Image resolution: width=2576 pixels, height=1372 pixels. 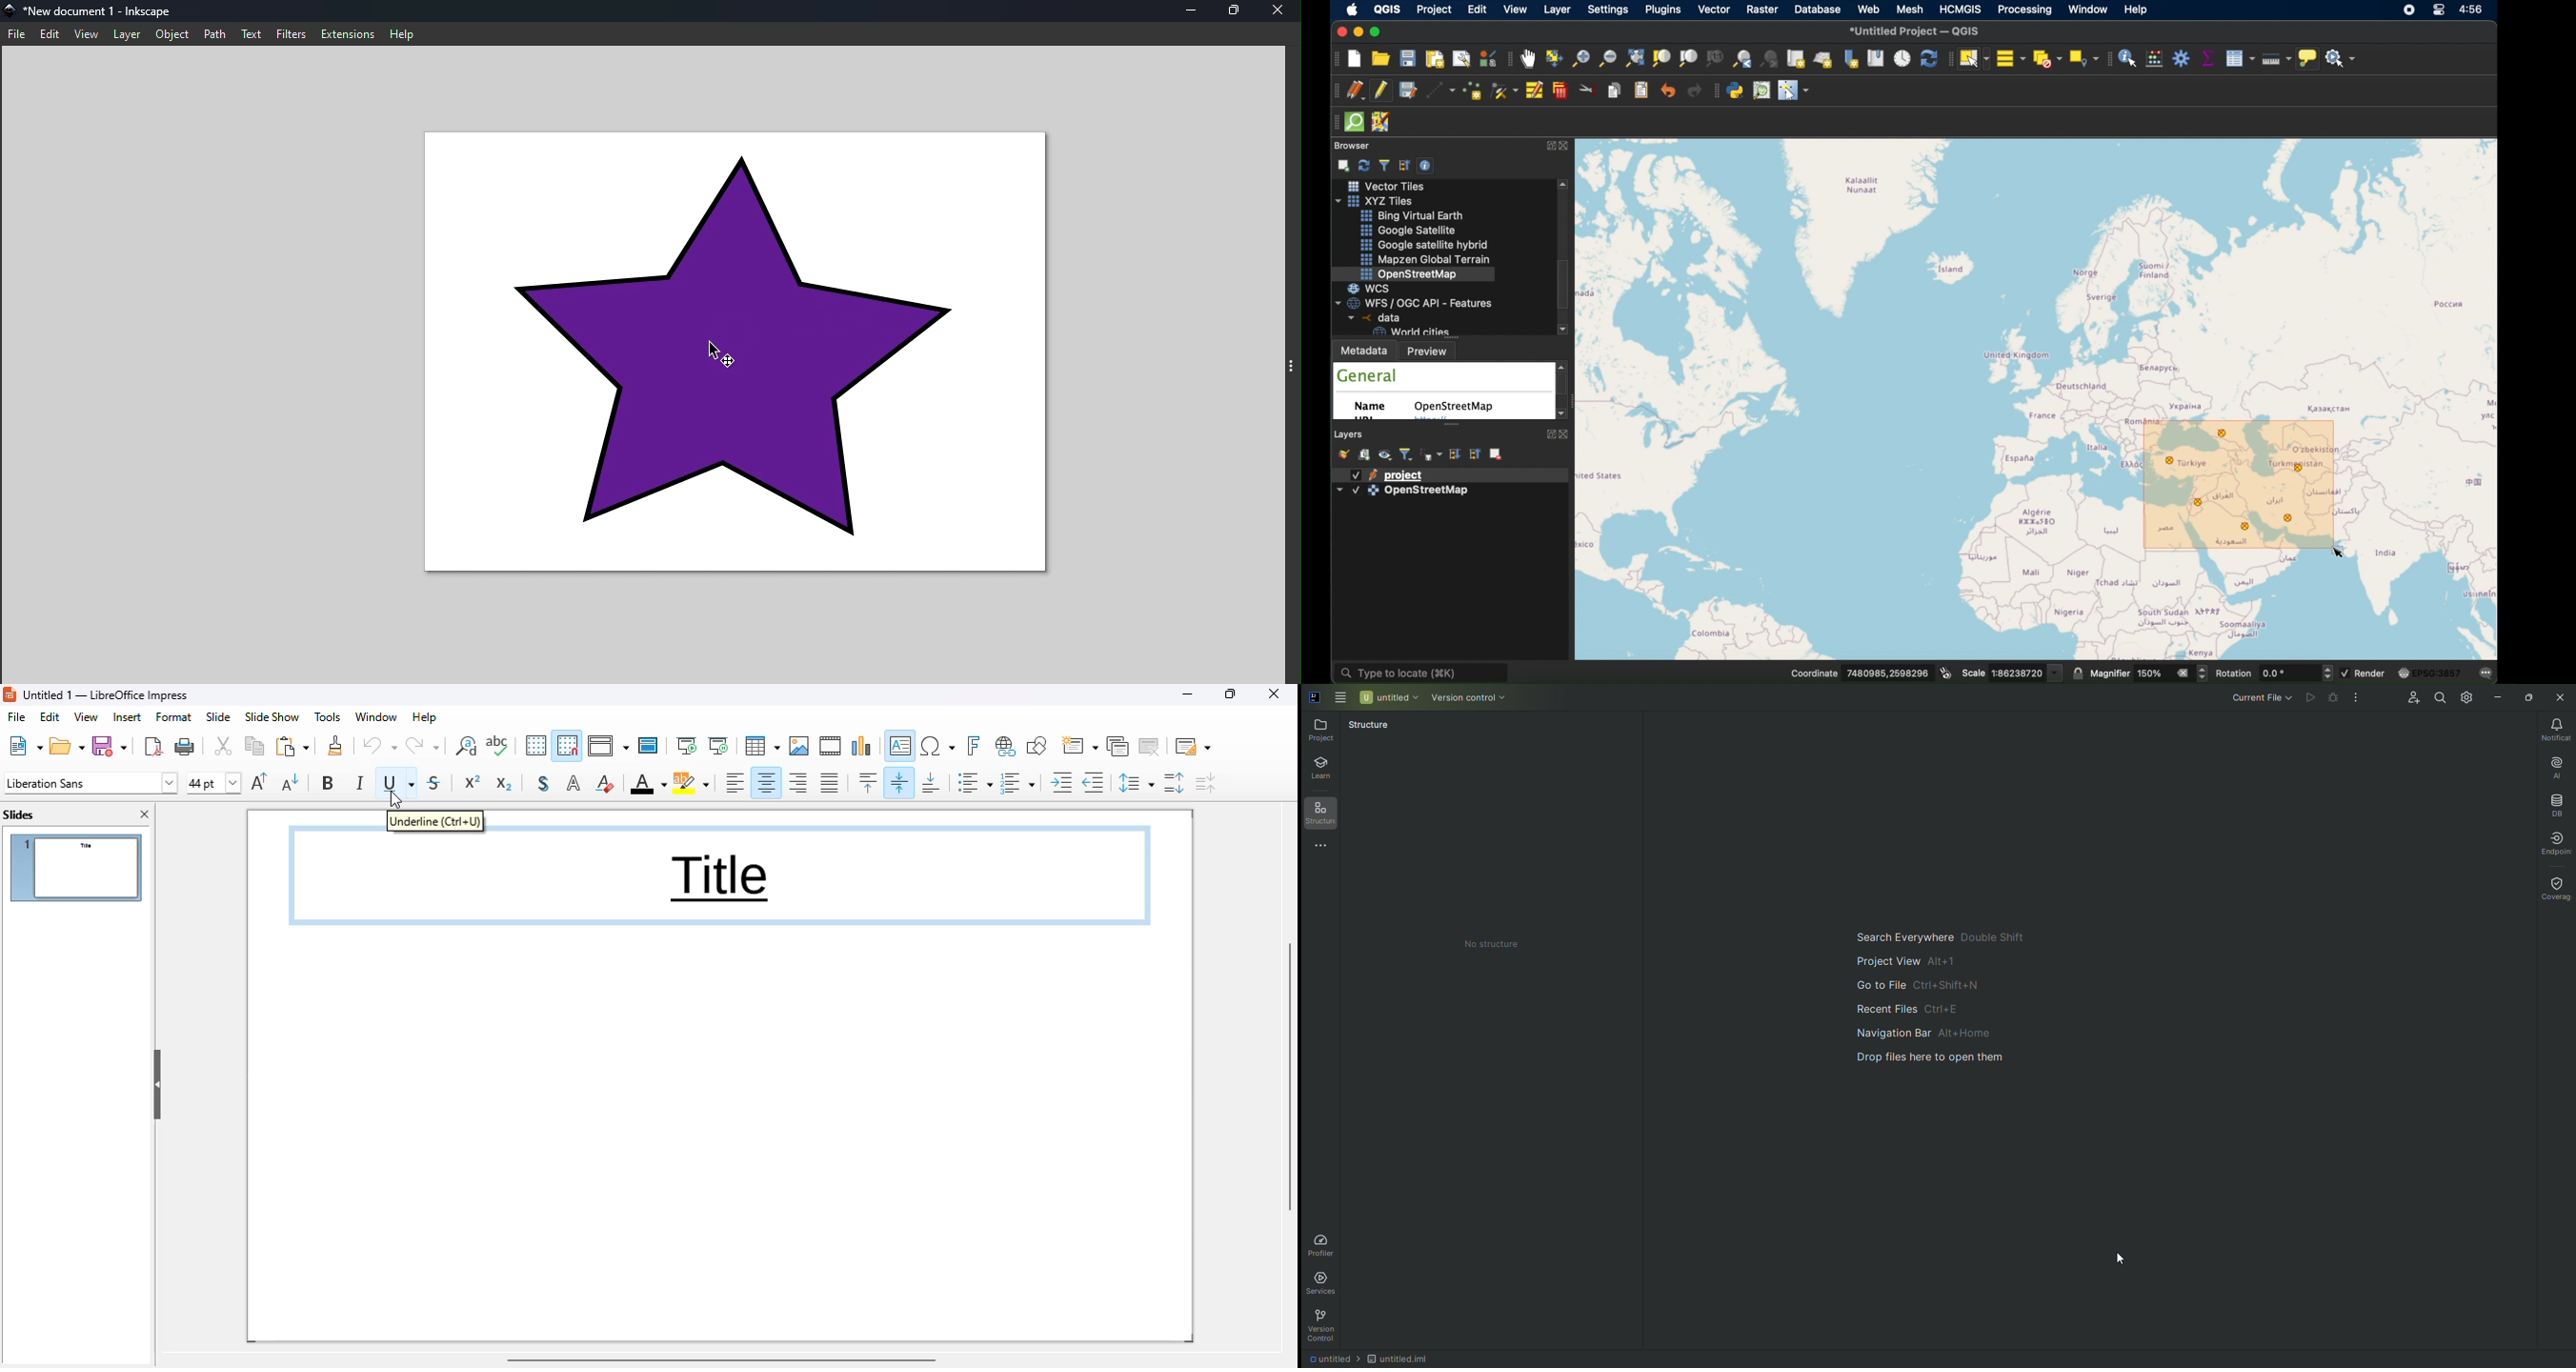 I want to click on Toggle command panel, so click(x=1289, y=367).